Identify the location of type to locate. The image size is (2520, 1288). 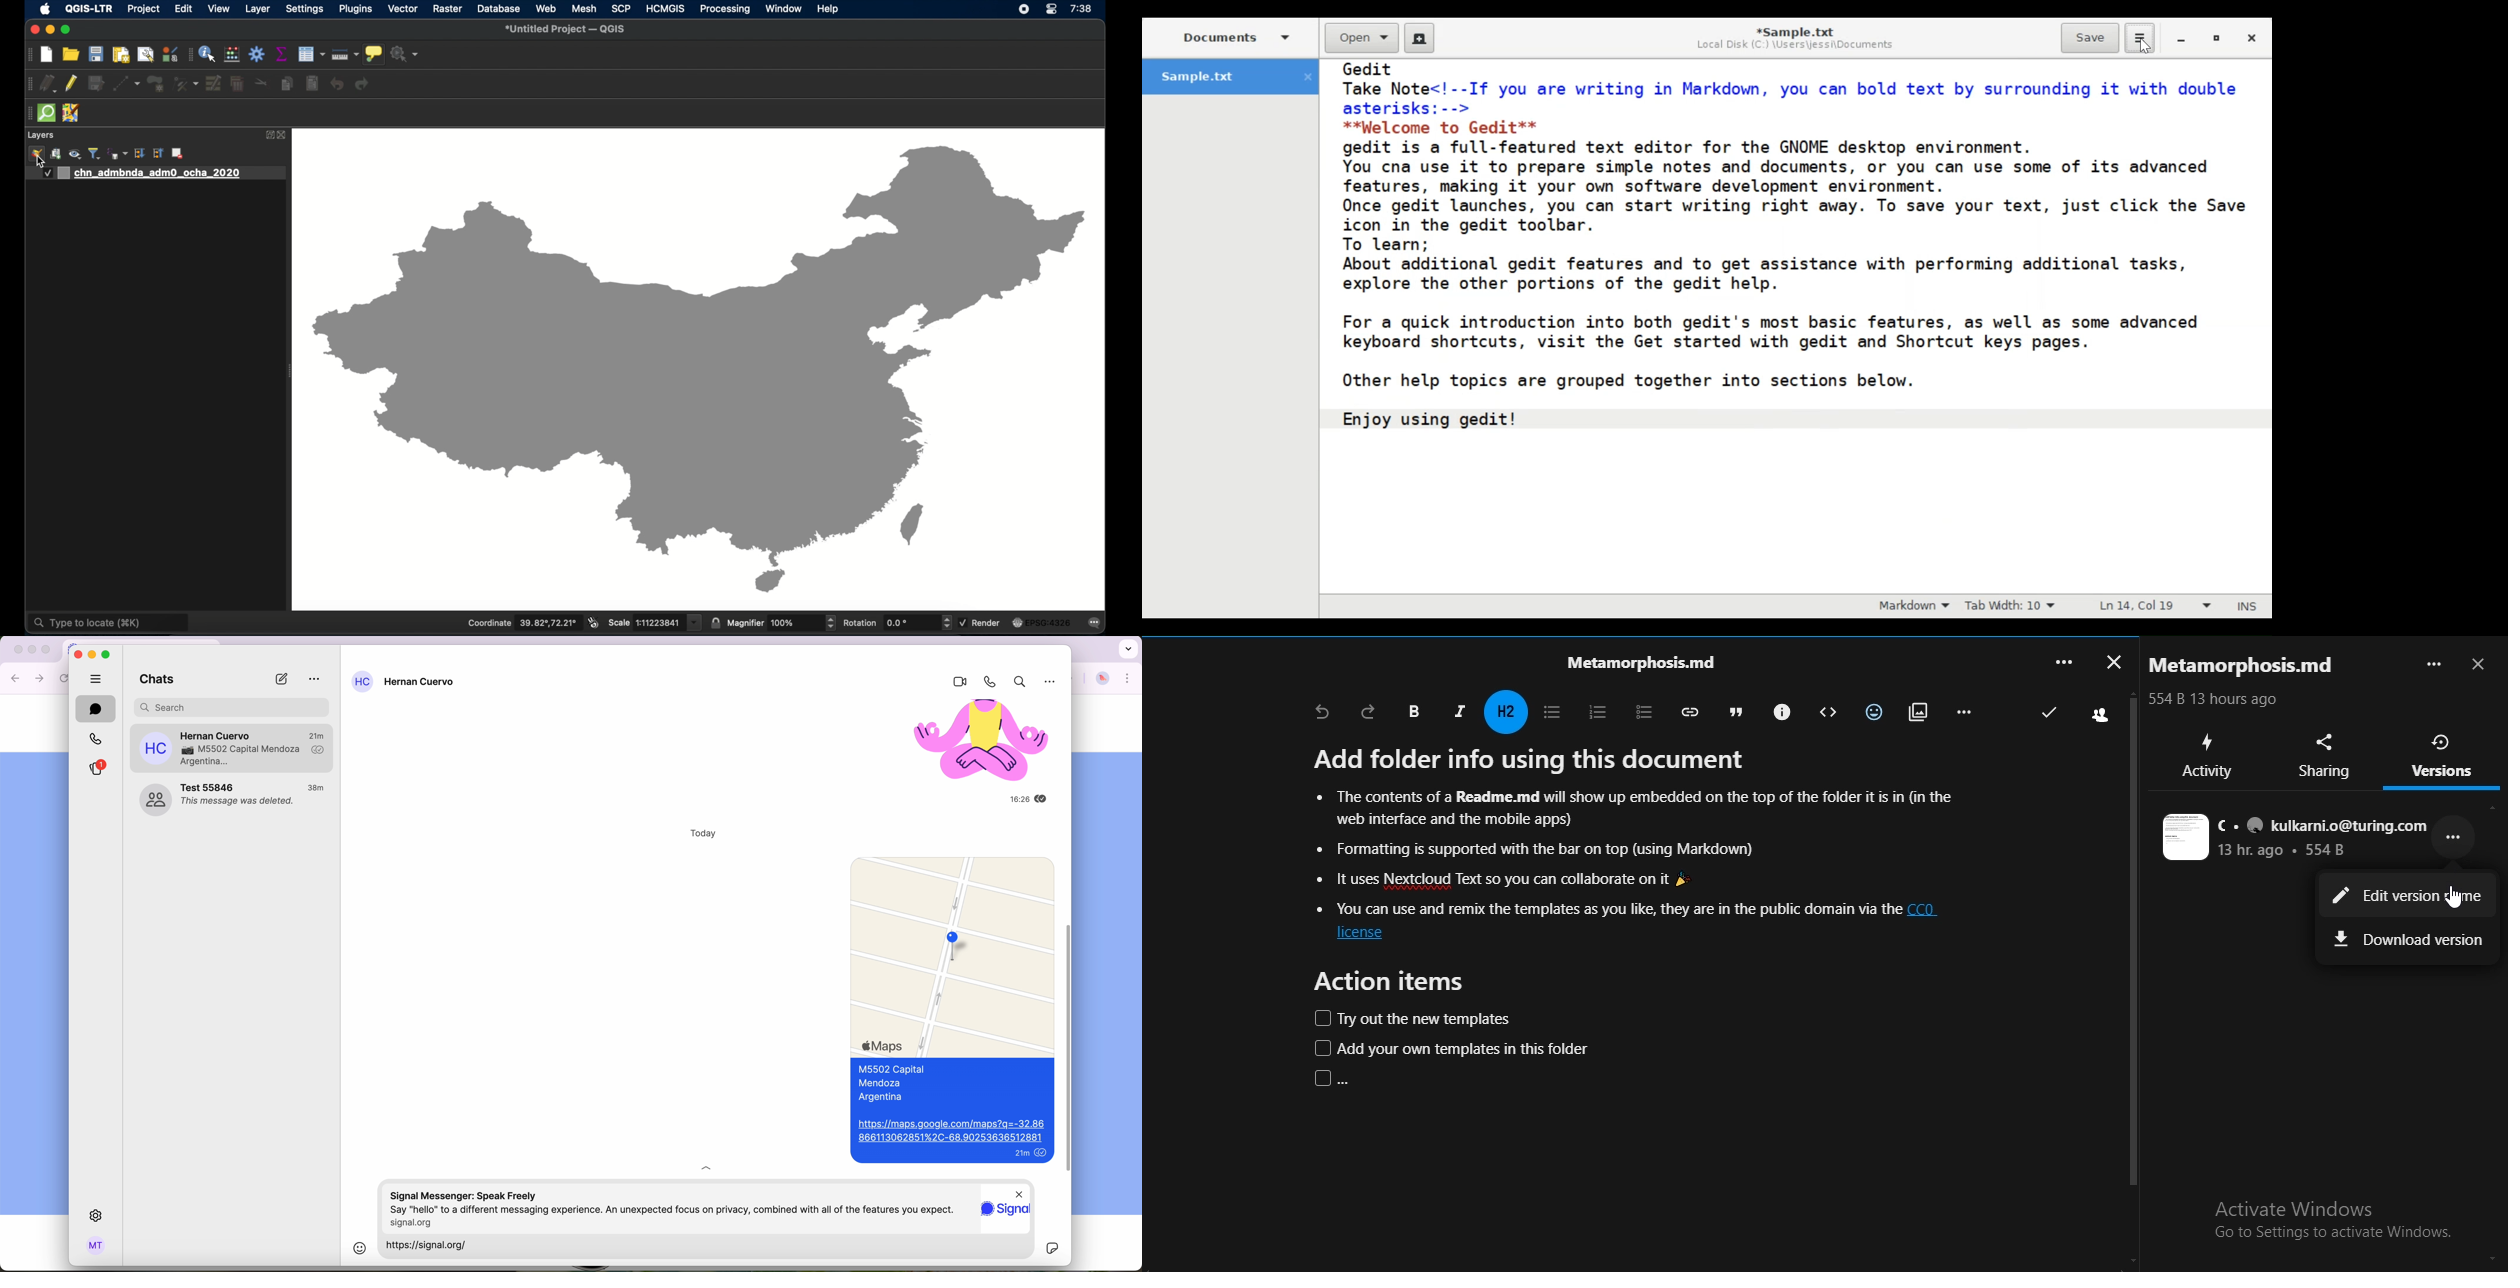
(109, 624).